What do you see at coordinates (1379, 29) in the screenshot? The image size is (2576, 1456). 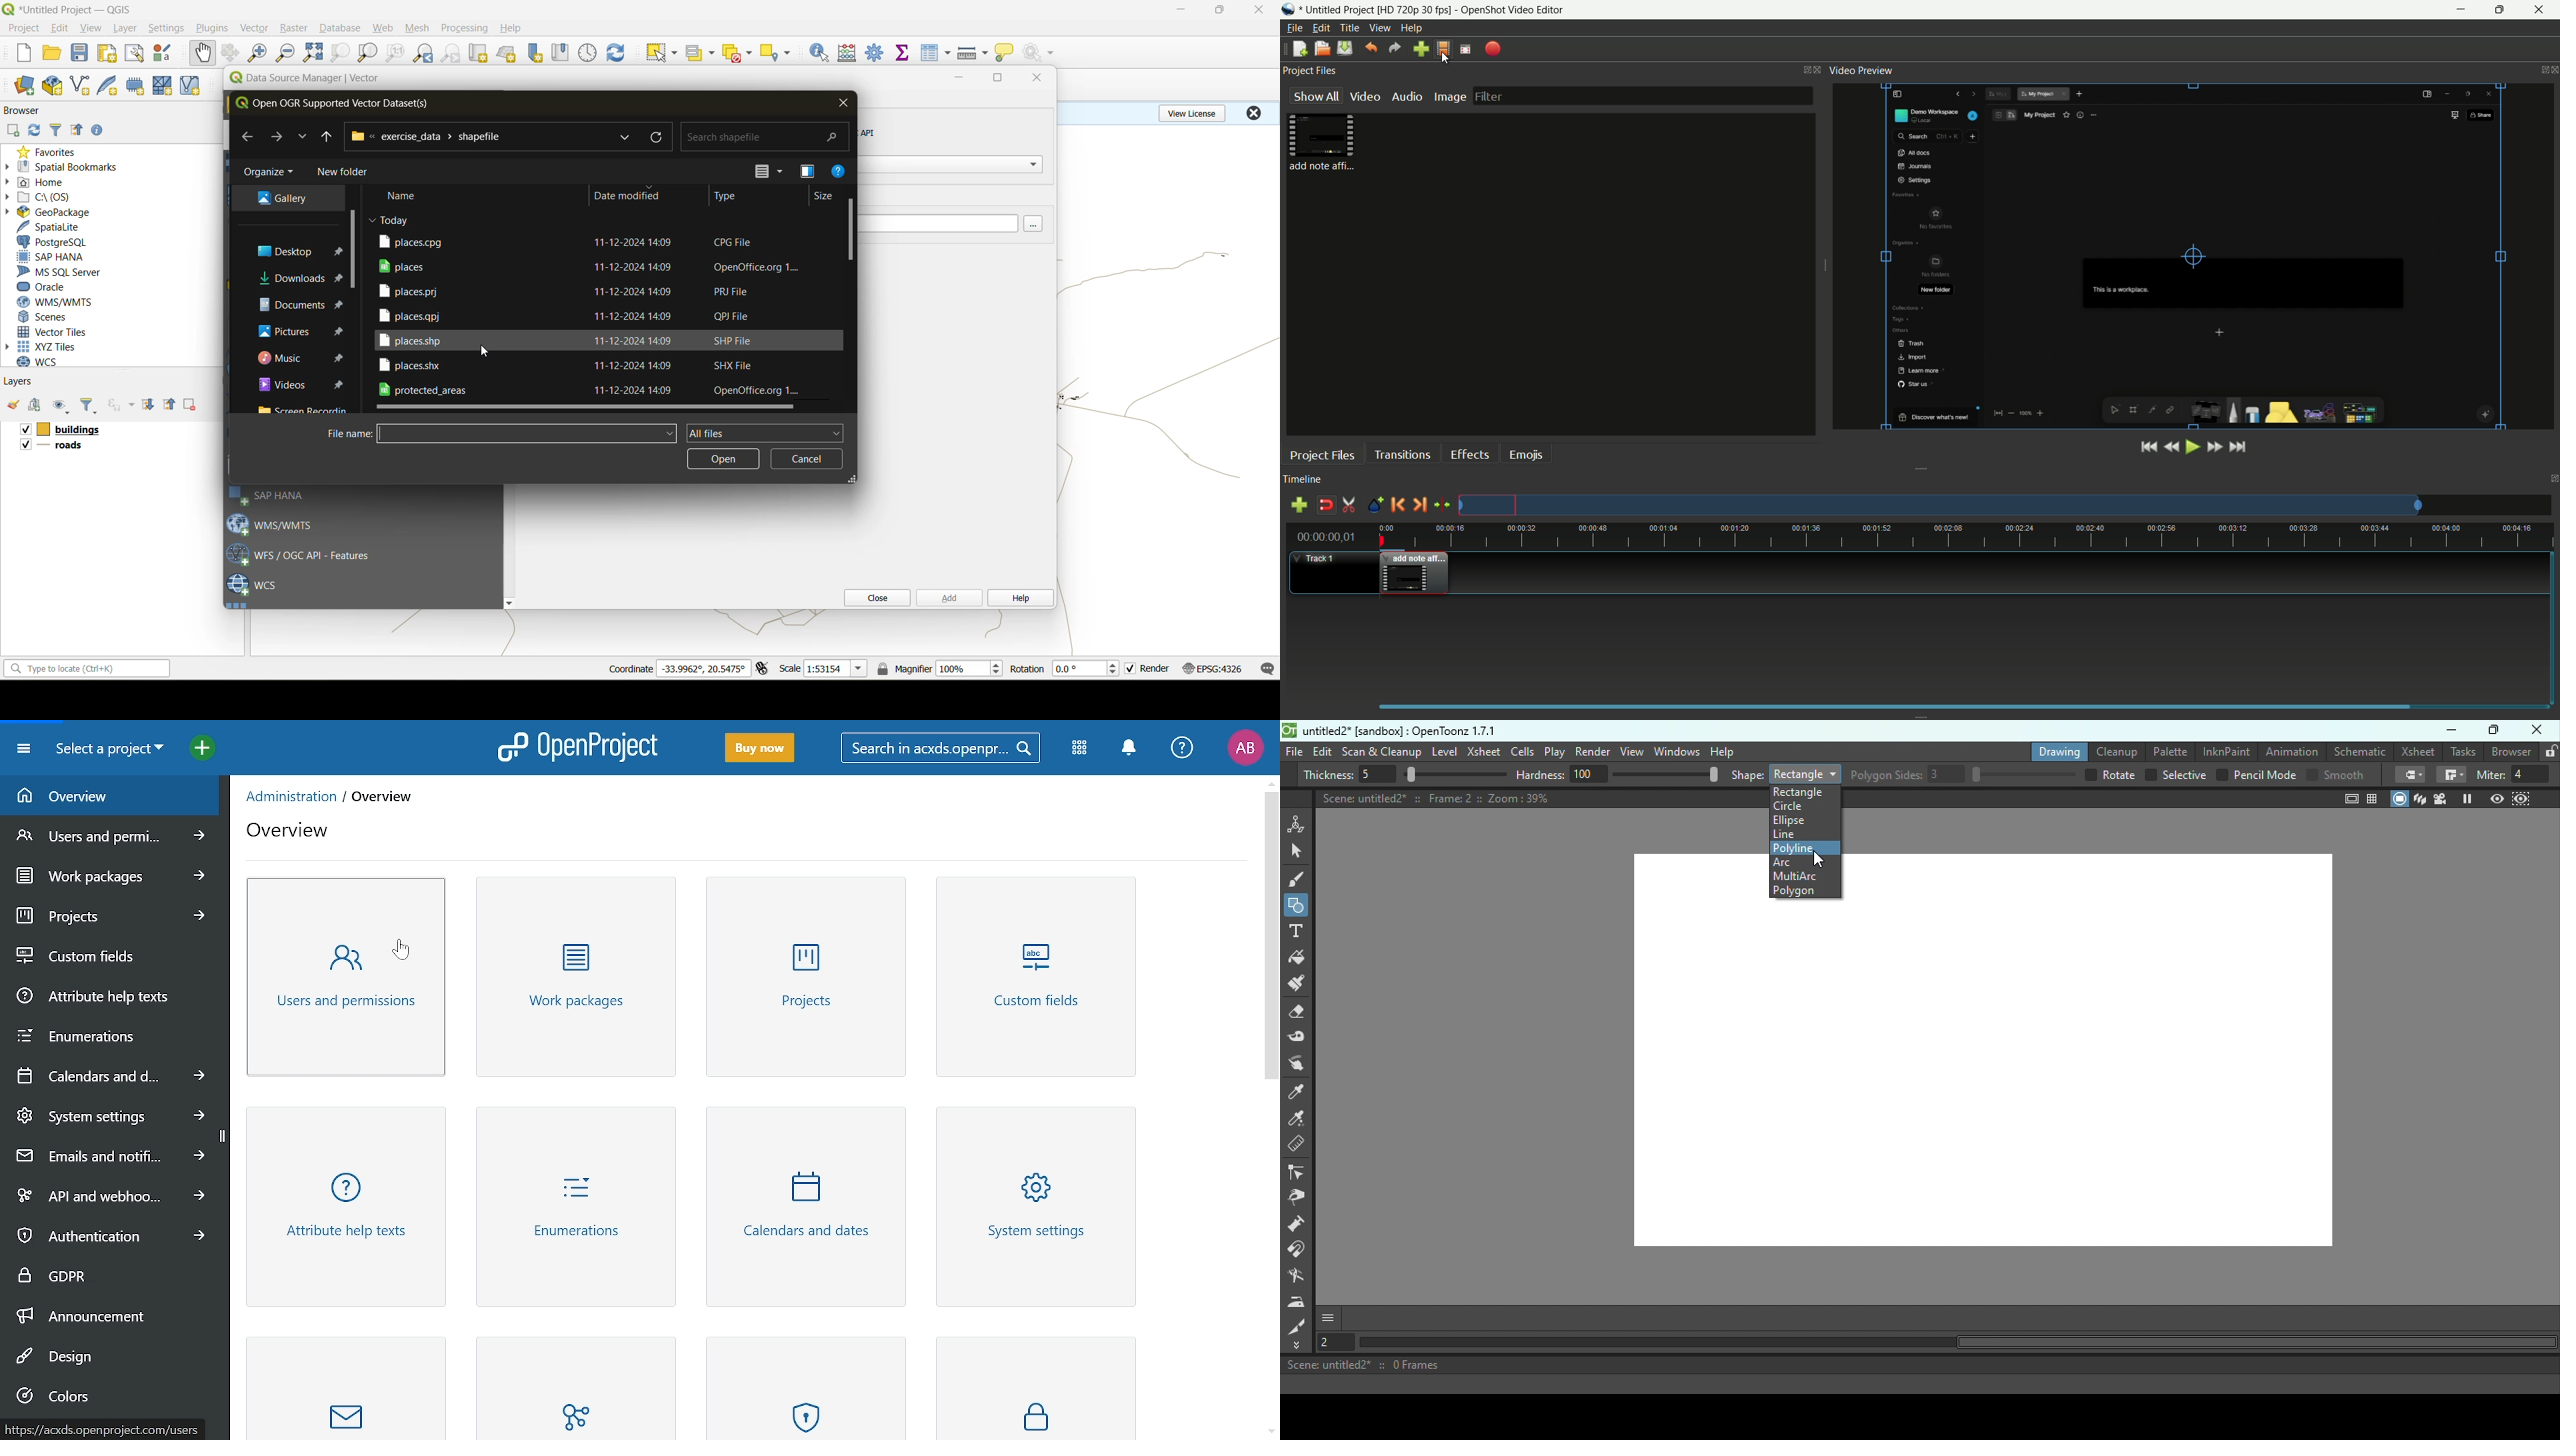 I see `view menu` at bounding box center [1379, 29].